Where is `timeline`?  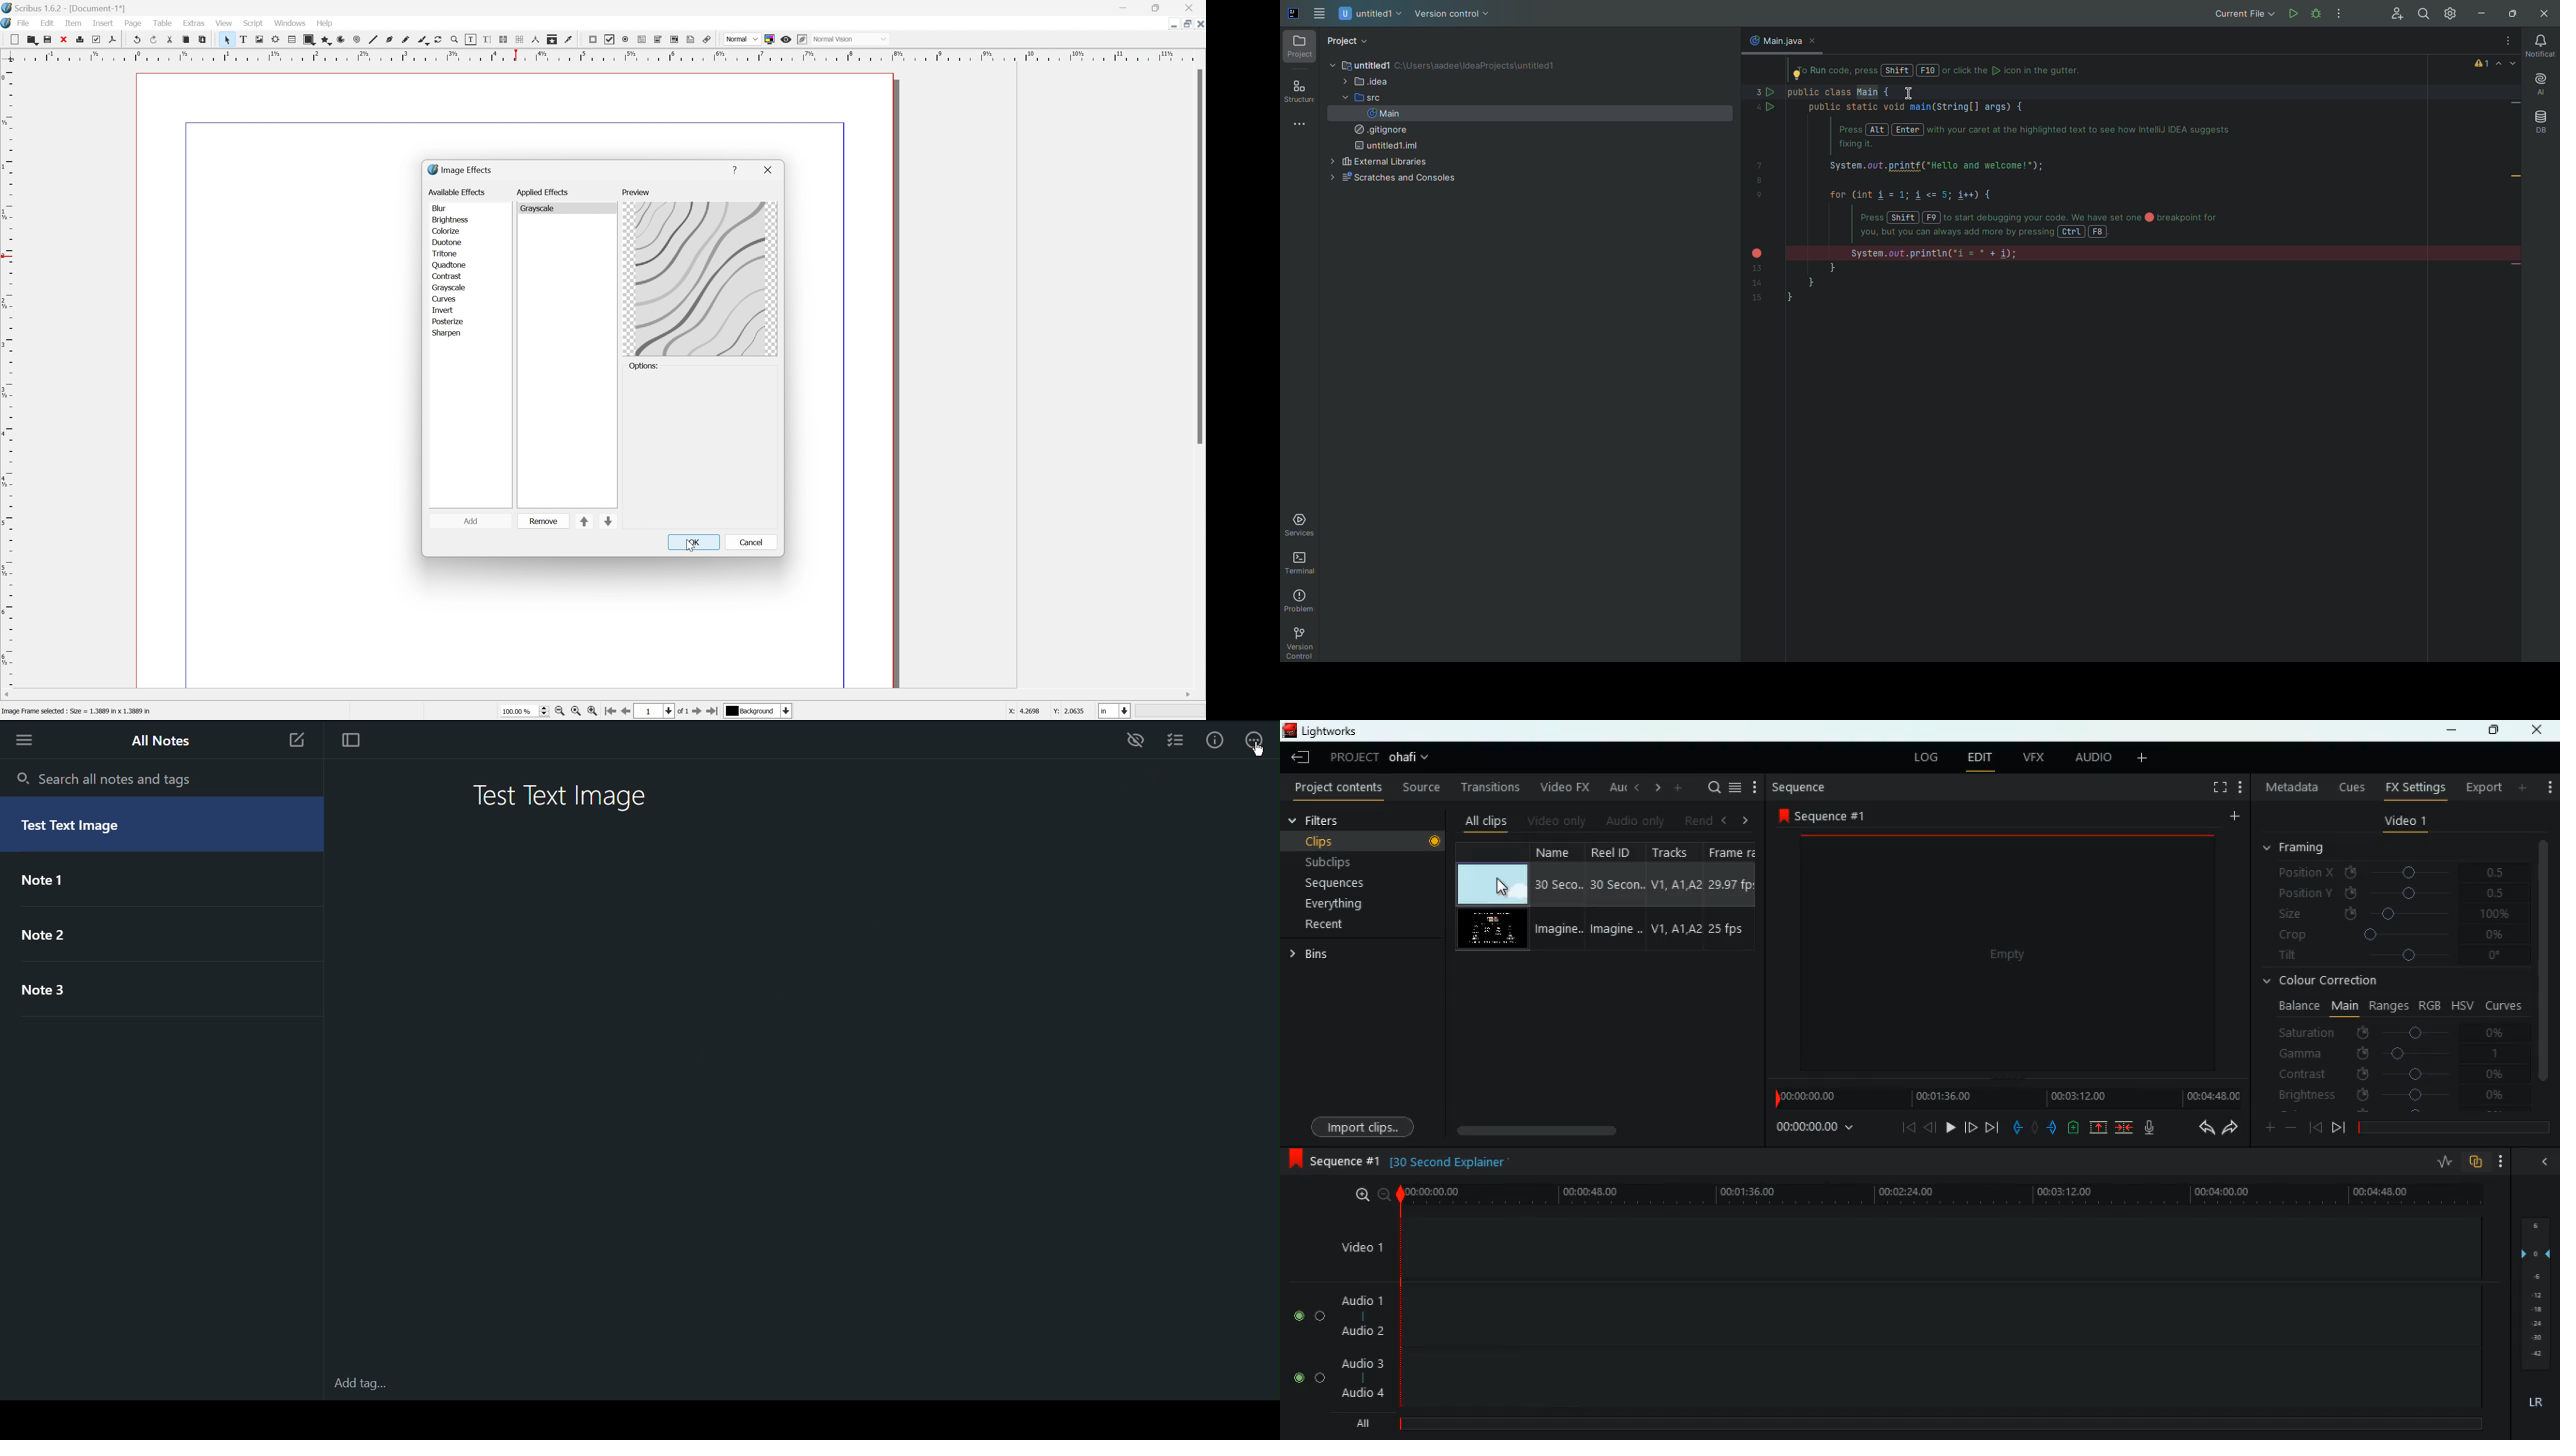
timeline is located at coordinates (2451, 1127).